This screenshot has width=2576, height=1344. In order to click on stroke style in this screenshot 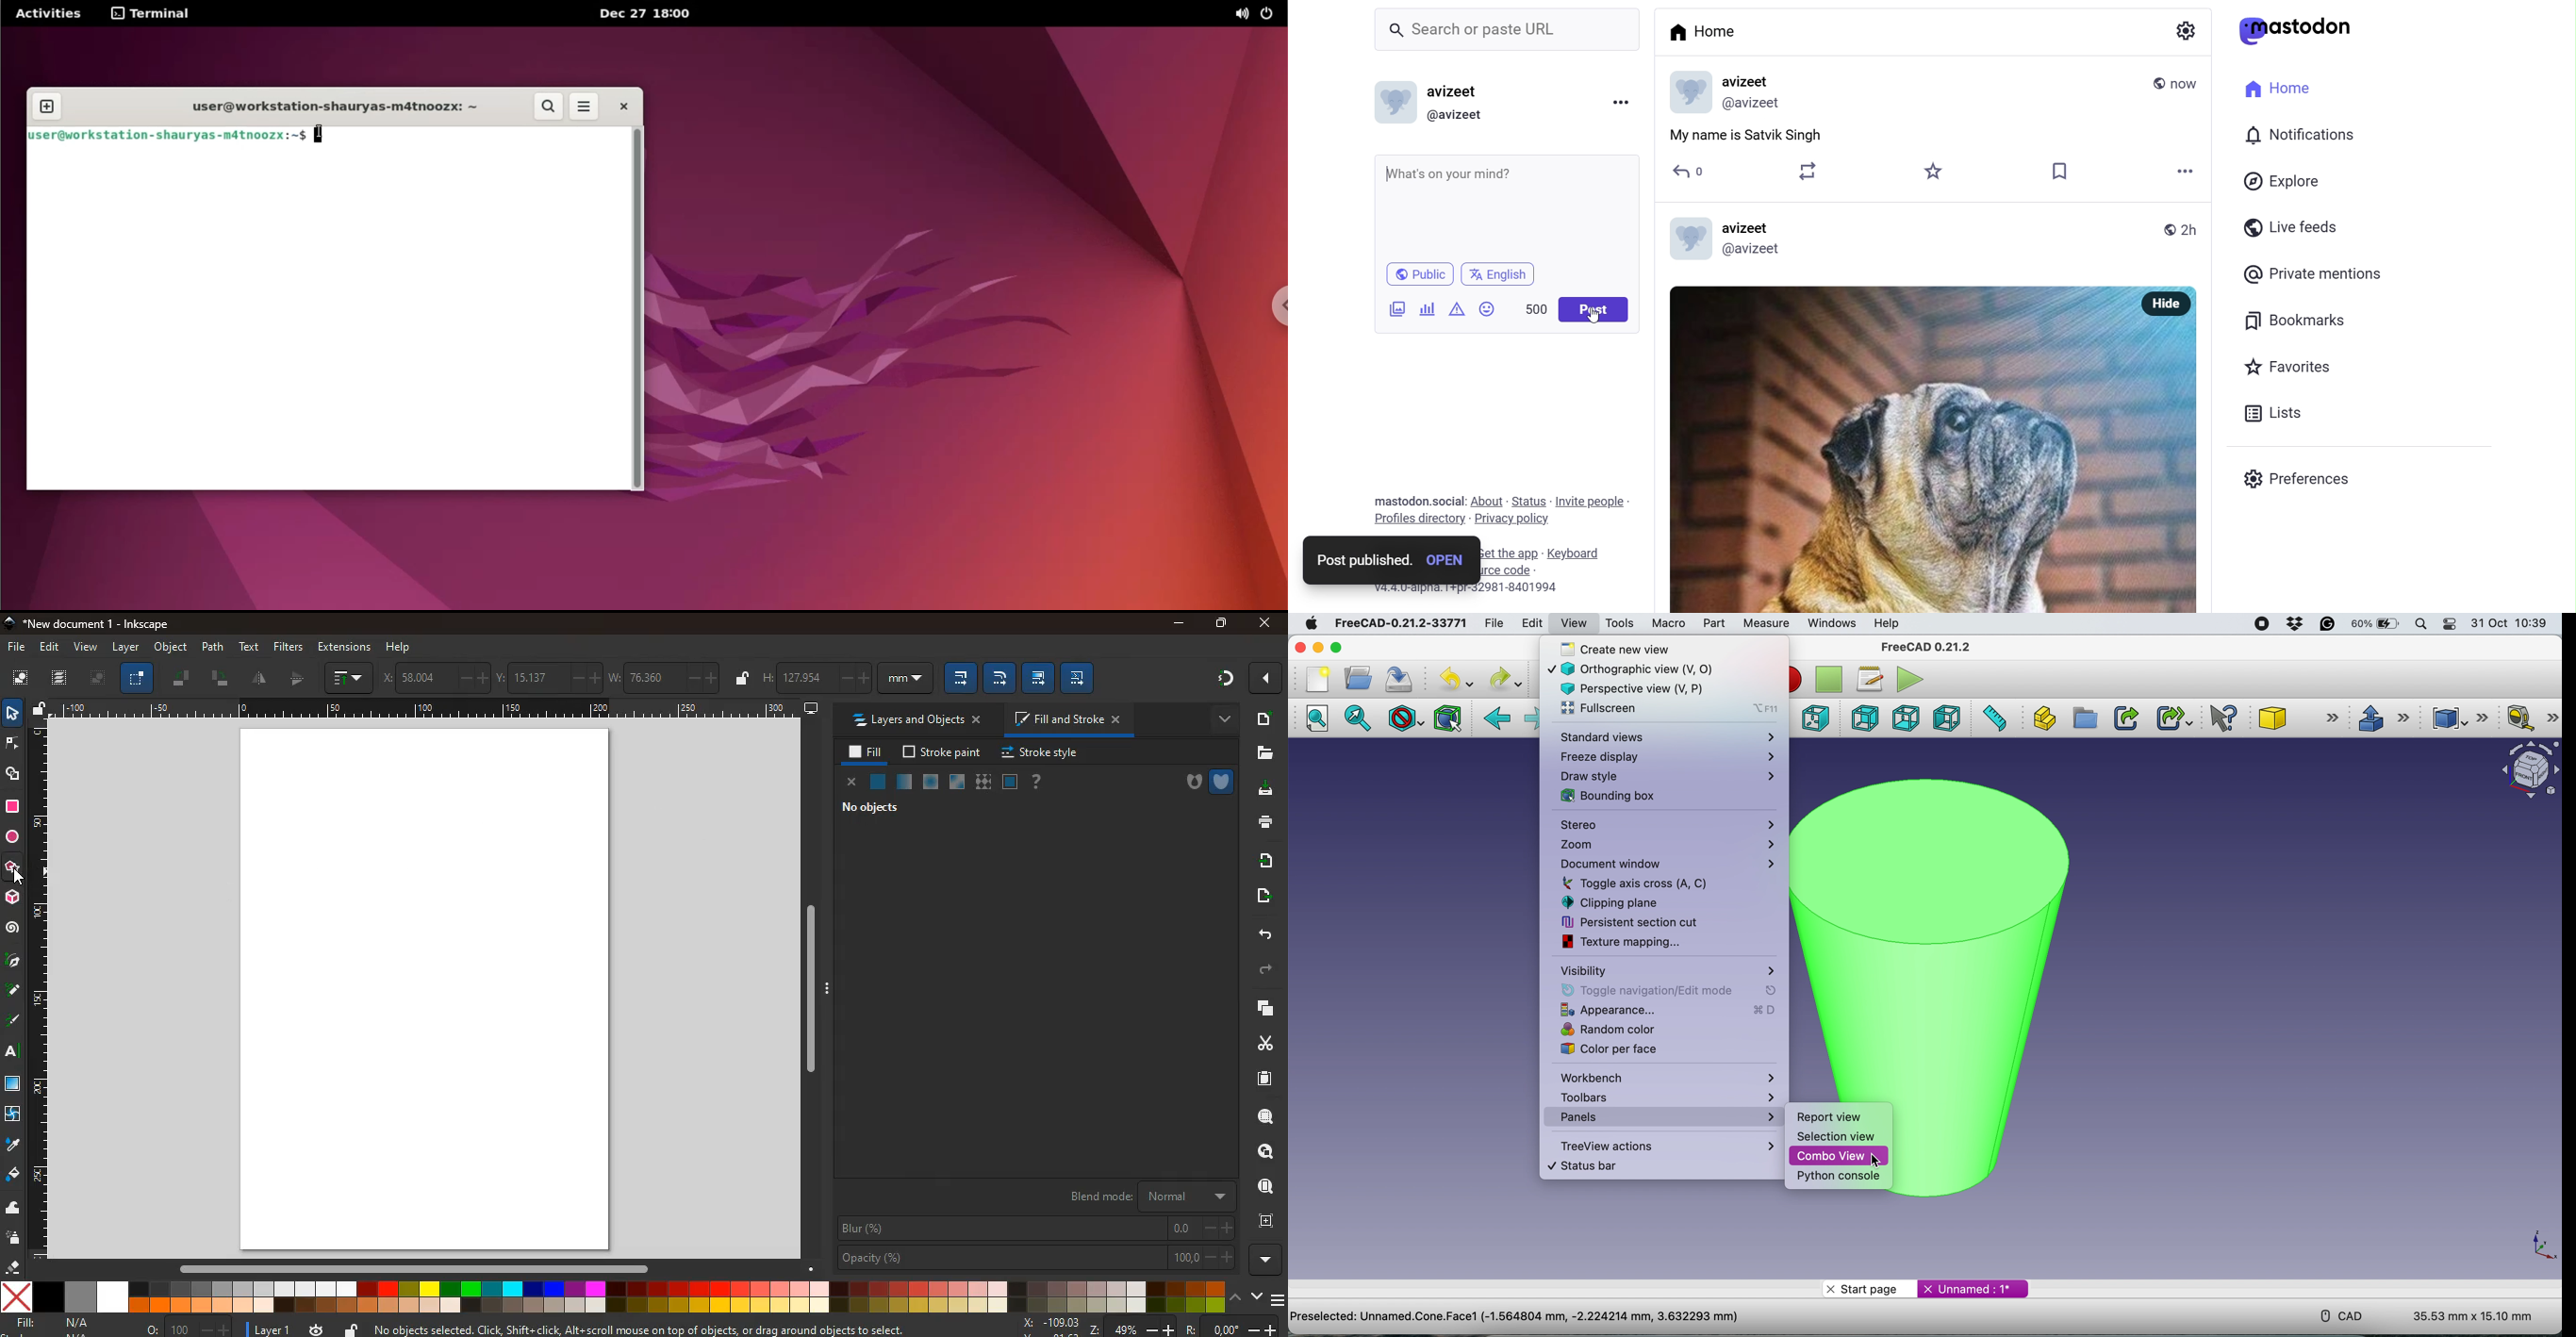, I will do `click(1043, 753)`.